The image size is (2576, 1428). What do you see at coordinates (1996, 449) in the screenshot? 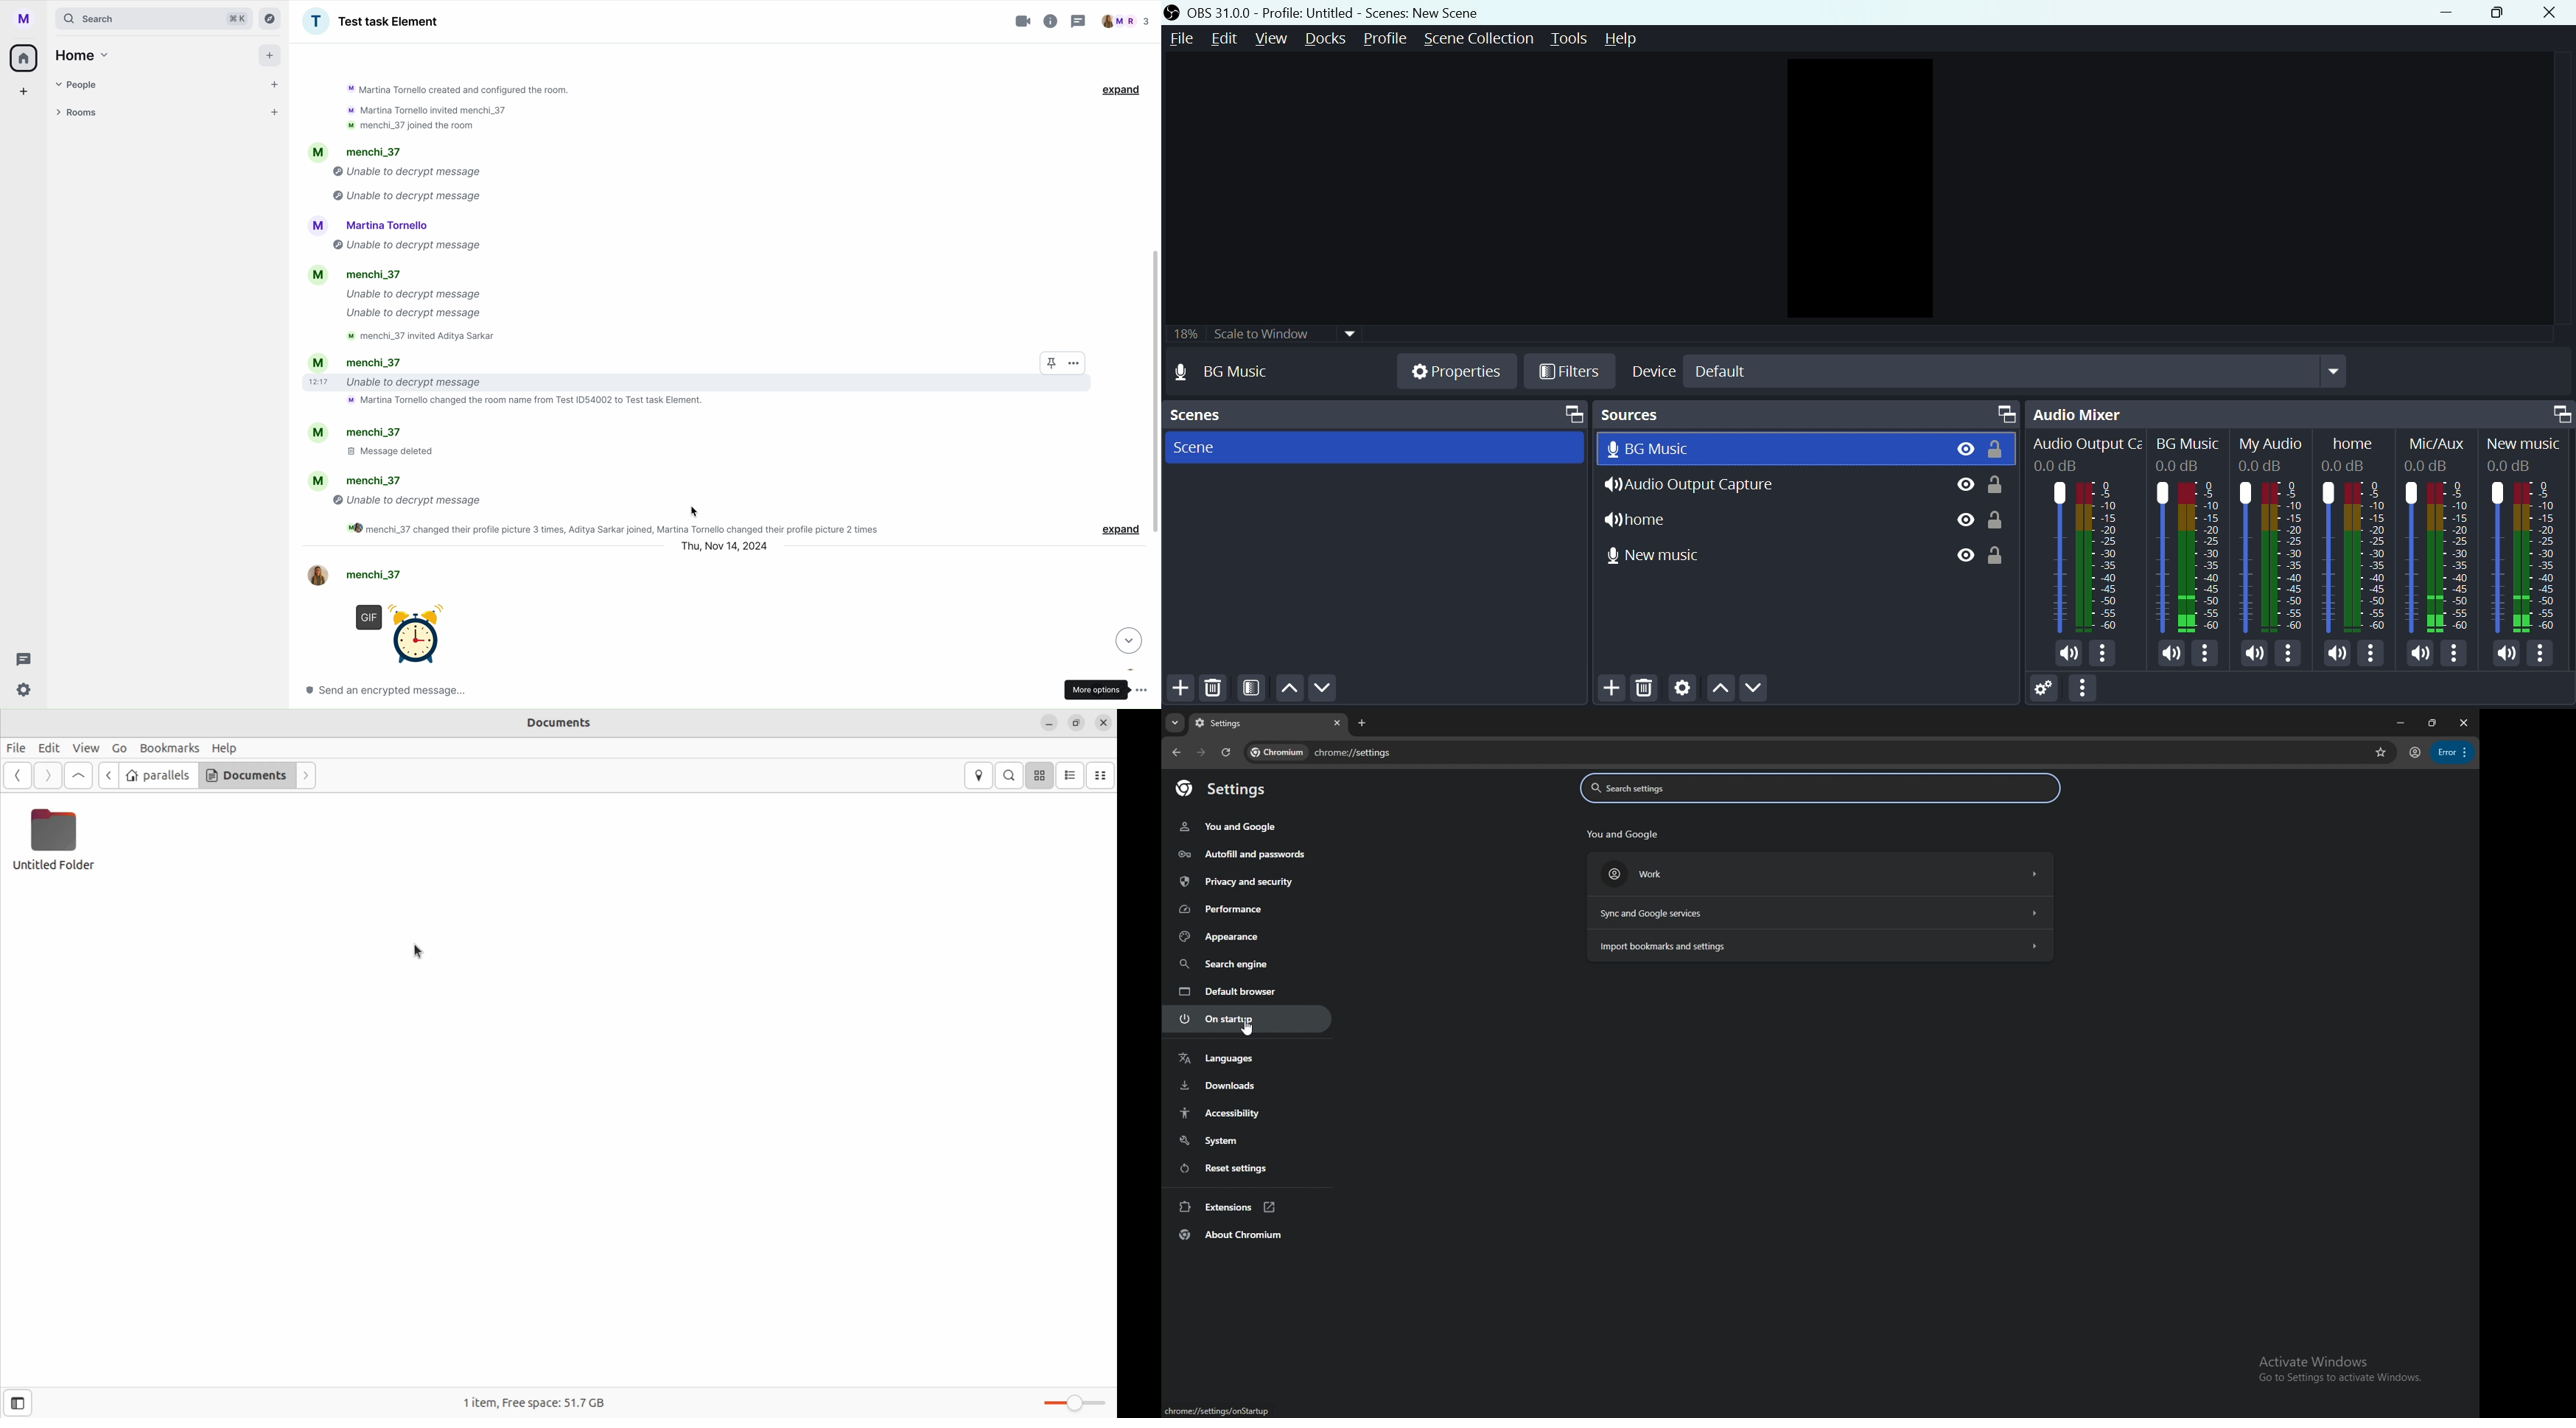
I see `Lock/unlock` at bounding box center [1996, 449].